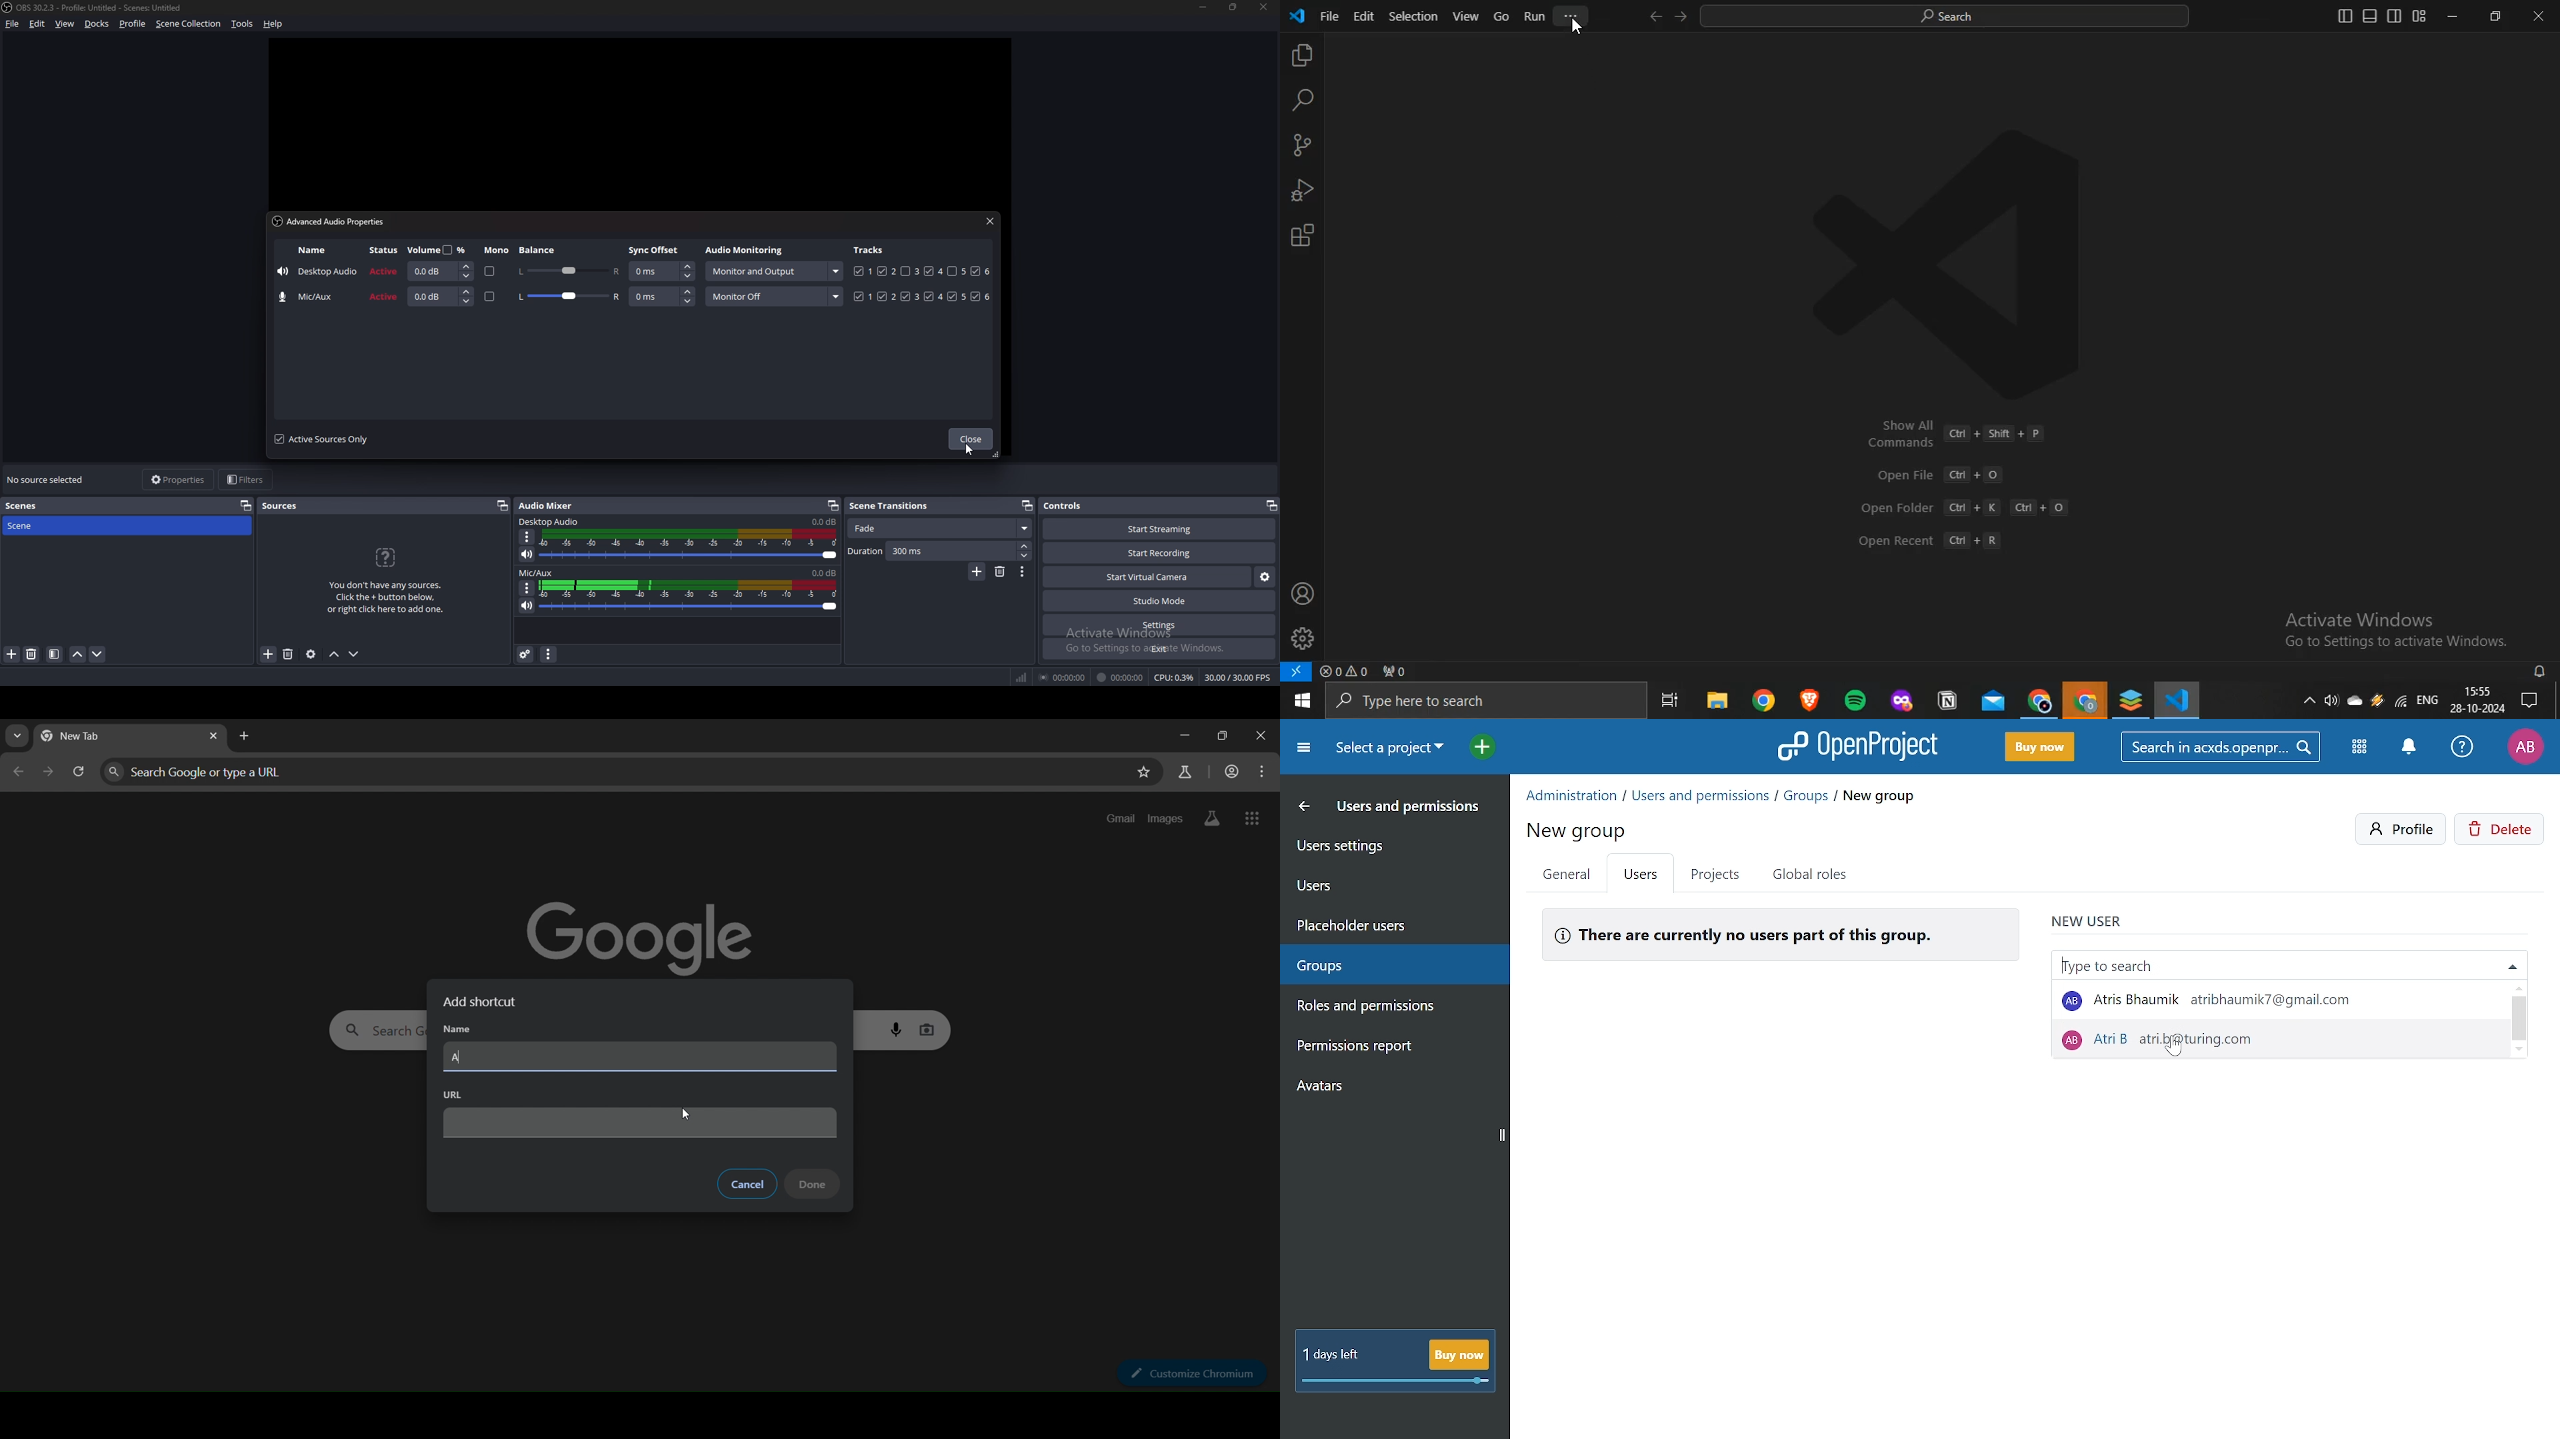  I want to click on start recording, so click(1161, 553).